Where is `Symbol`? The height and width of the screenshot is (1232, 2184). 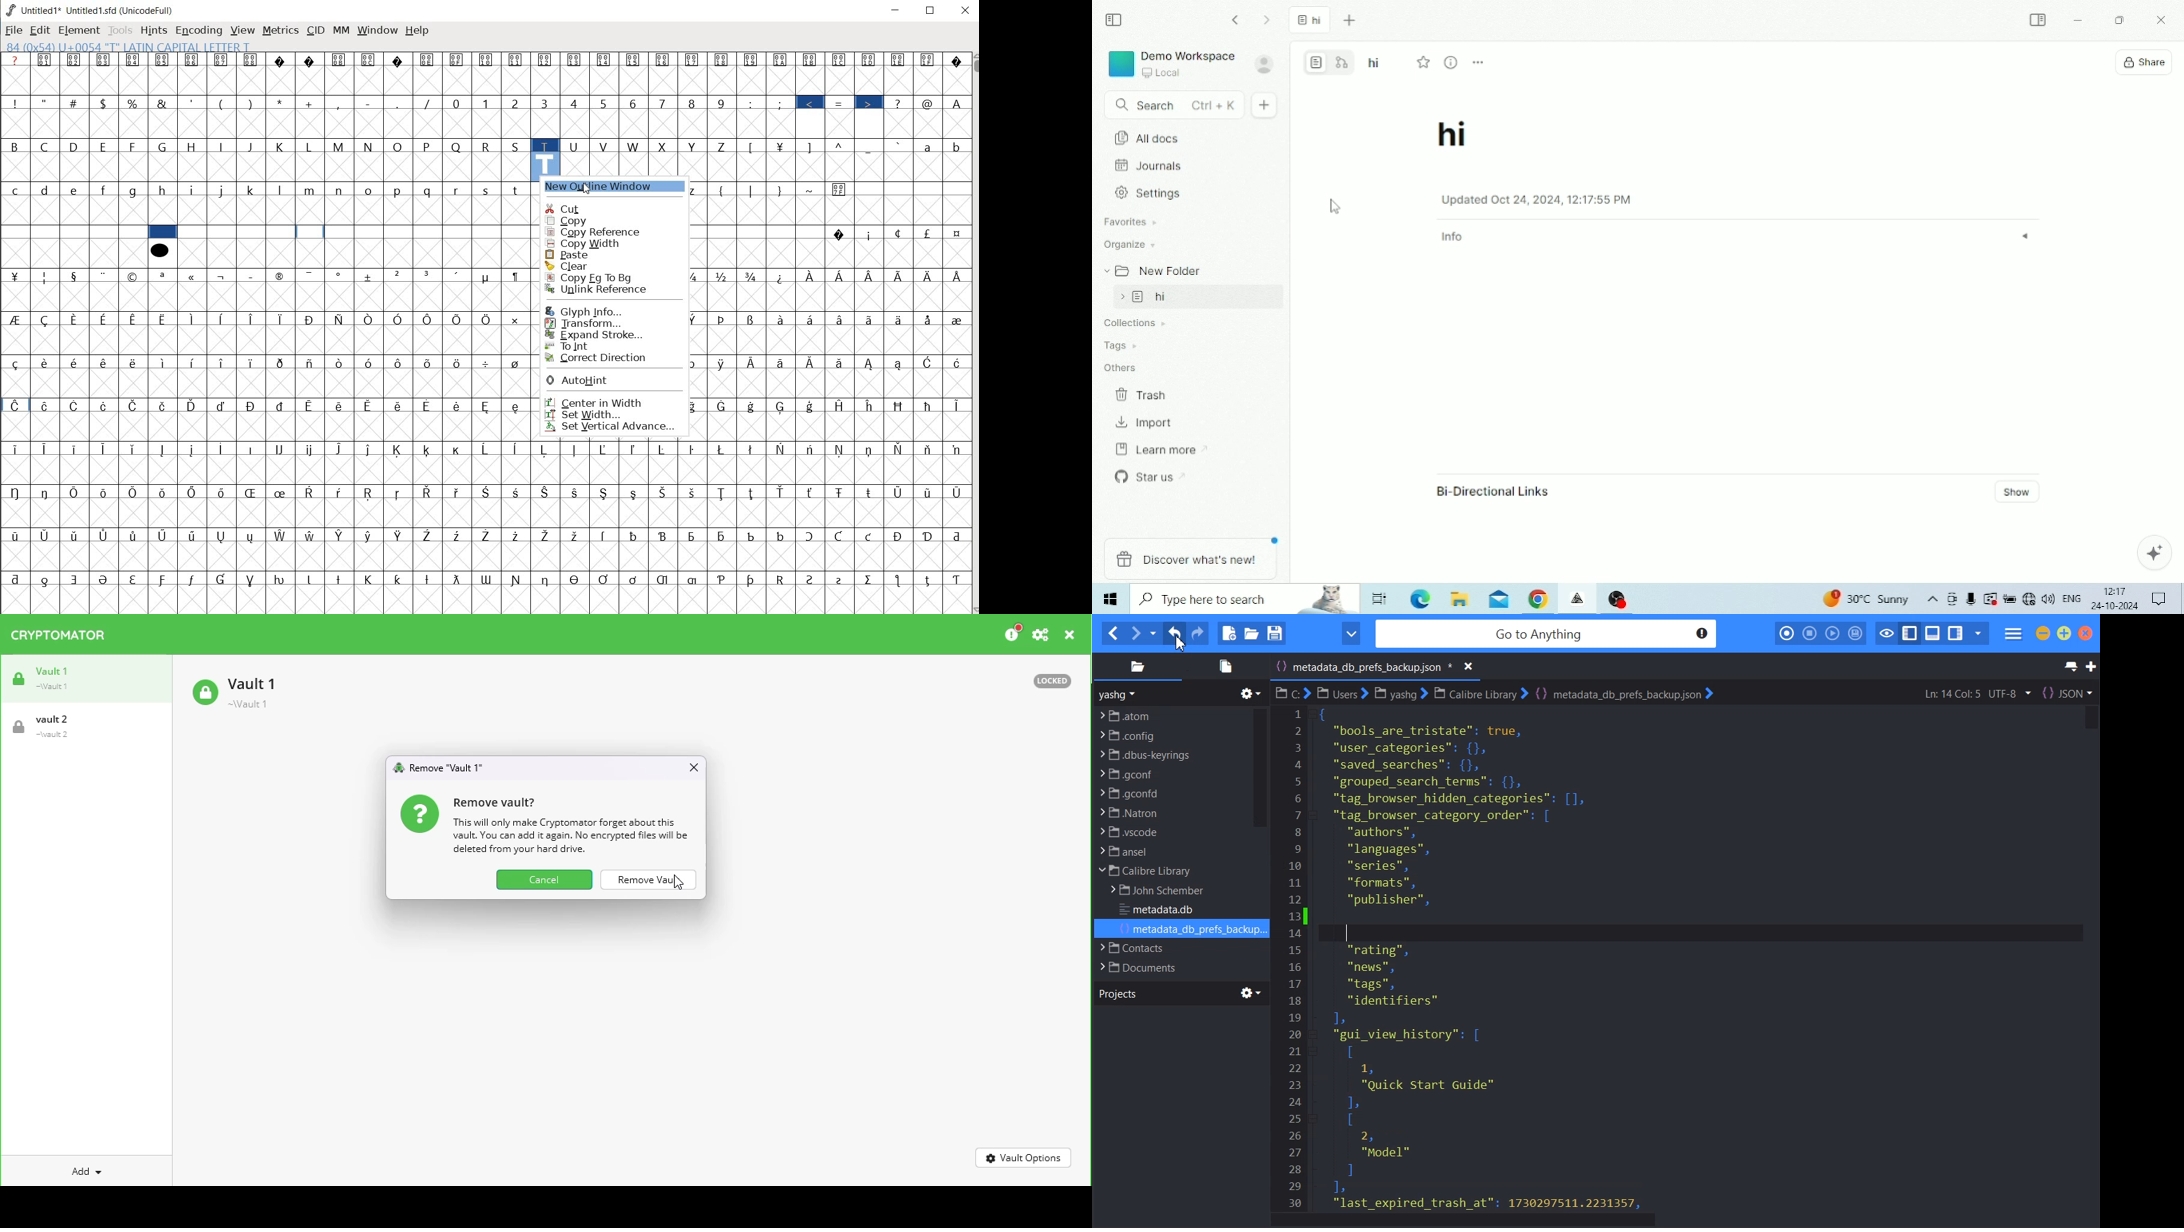 Symbol is located at coordinates (164, 406).